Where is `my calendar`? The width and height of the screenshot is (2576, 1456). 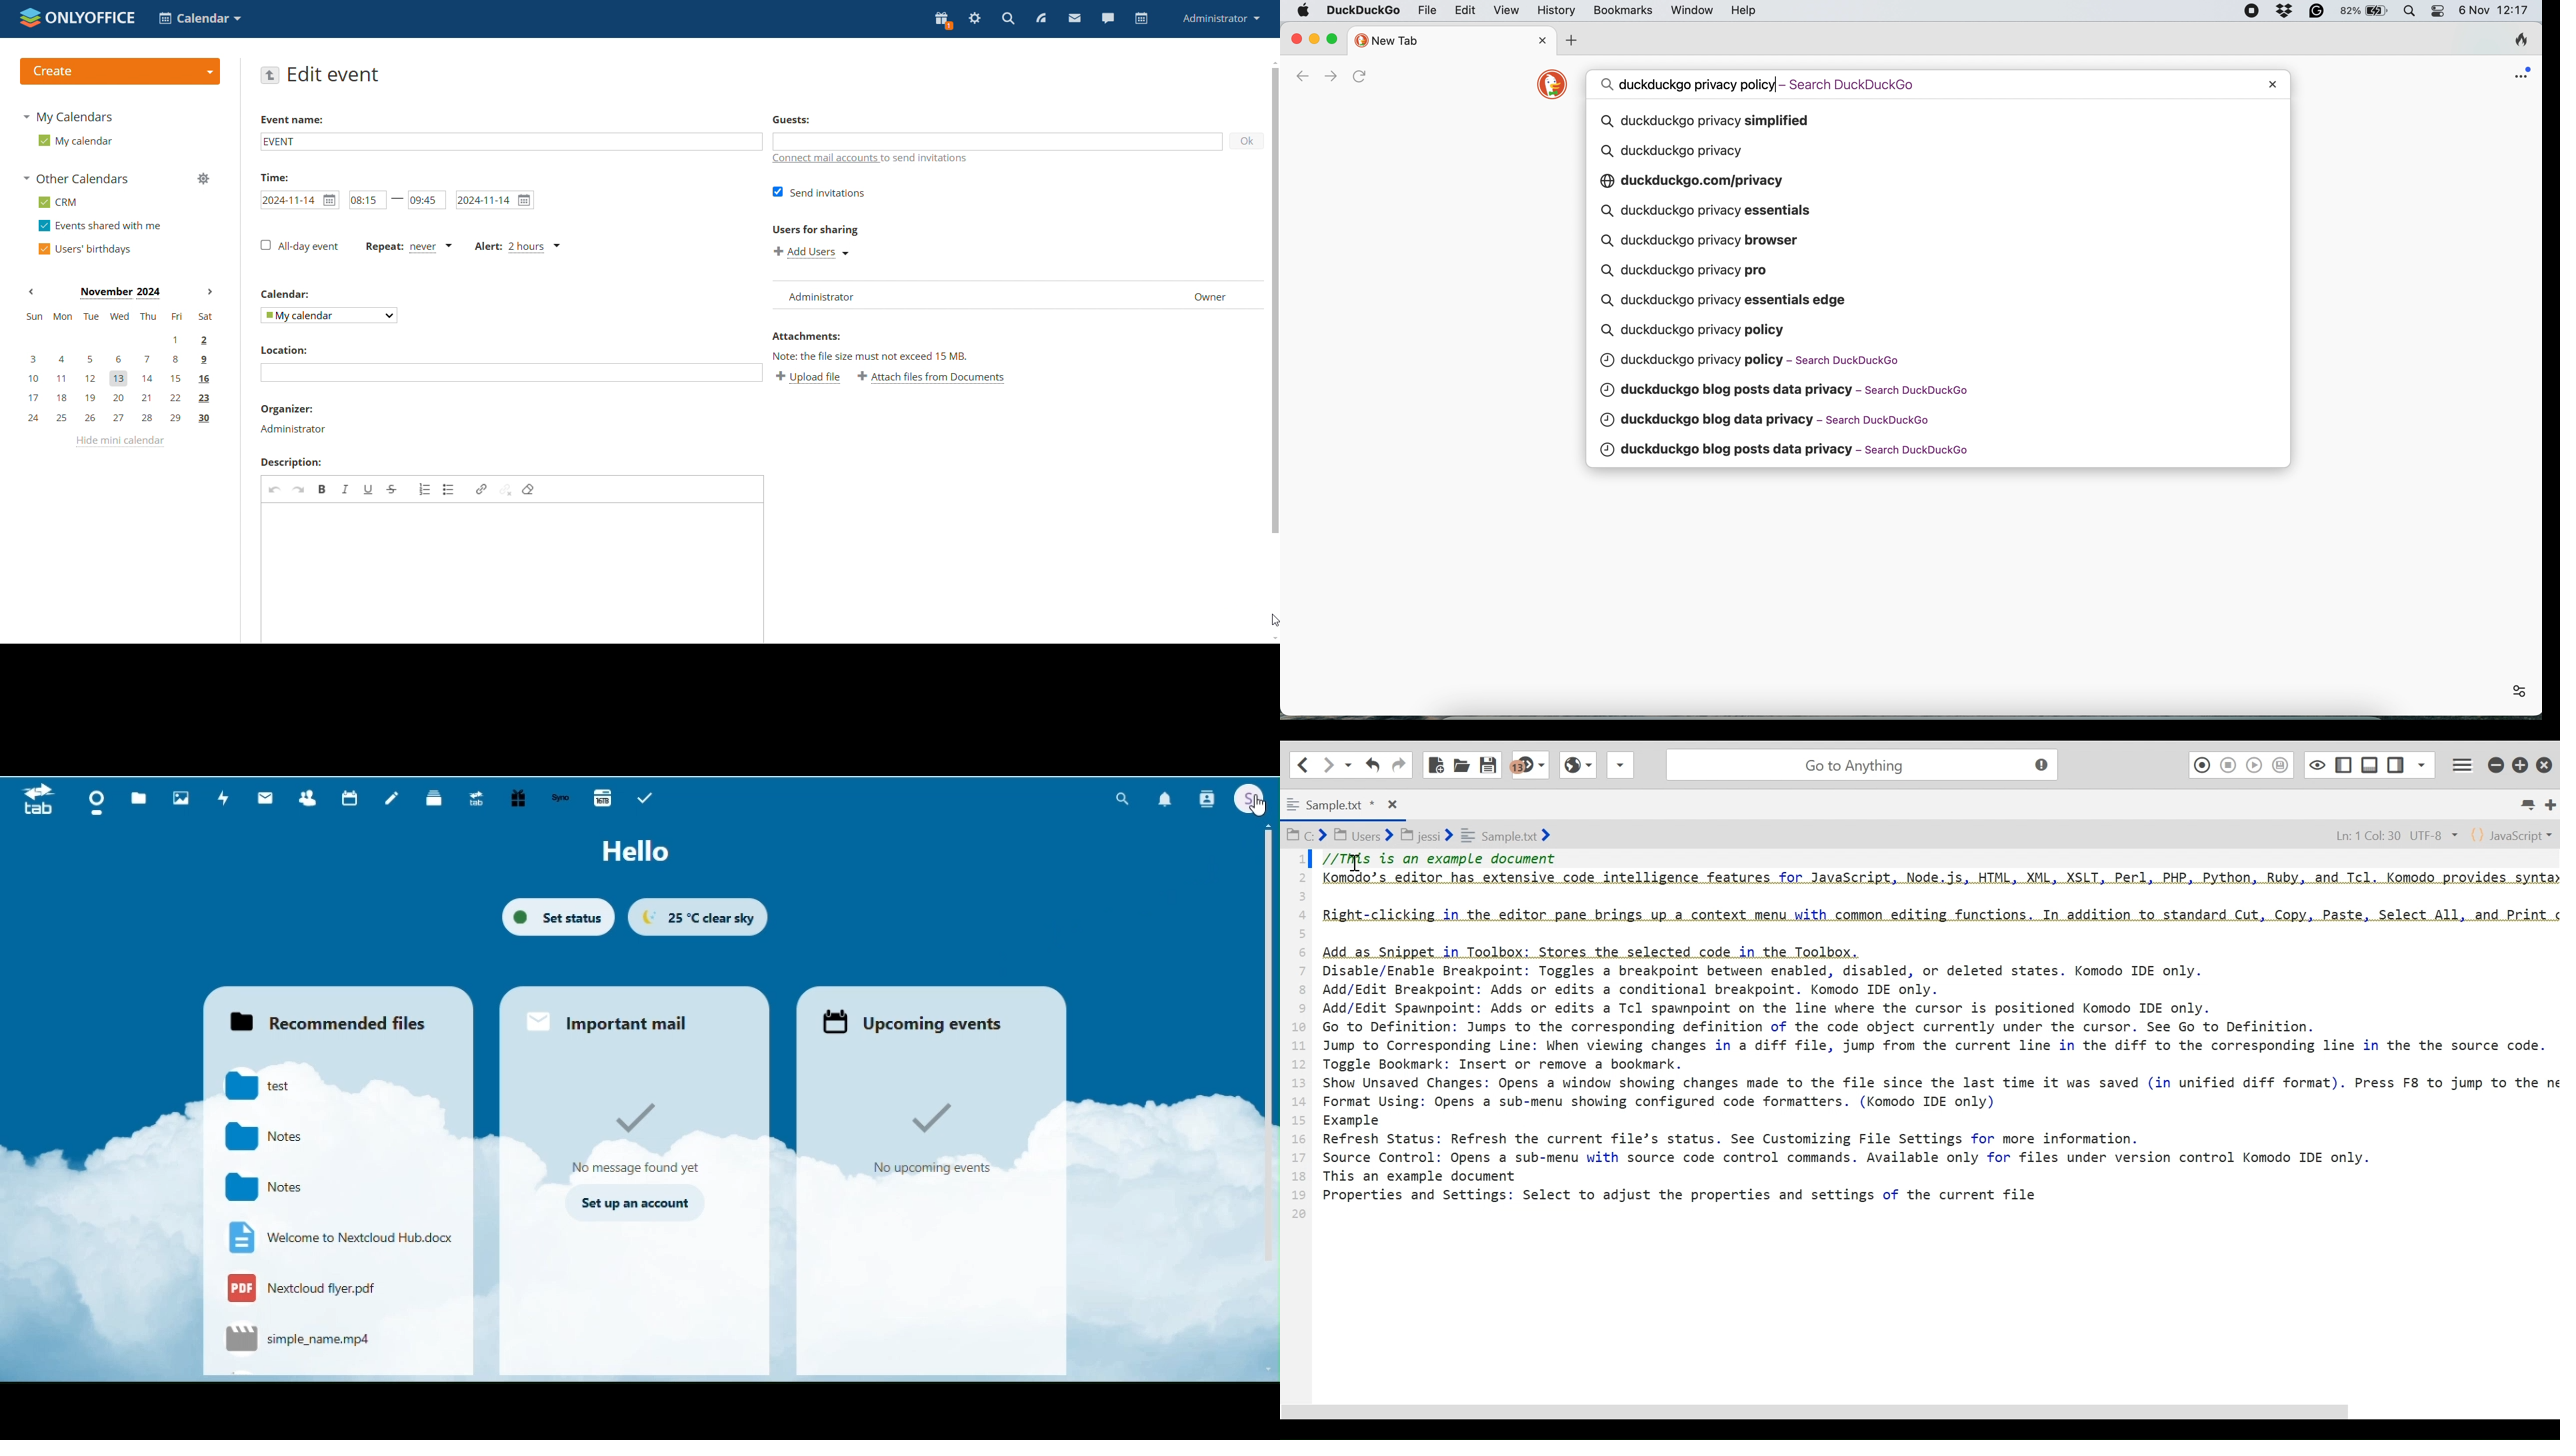
my calendar is located at coordinates (75, 141).